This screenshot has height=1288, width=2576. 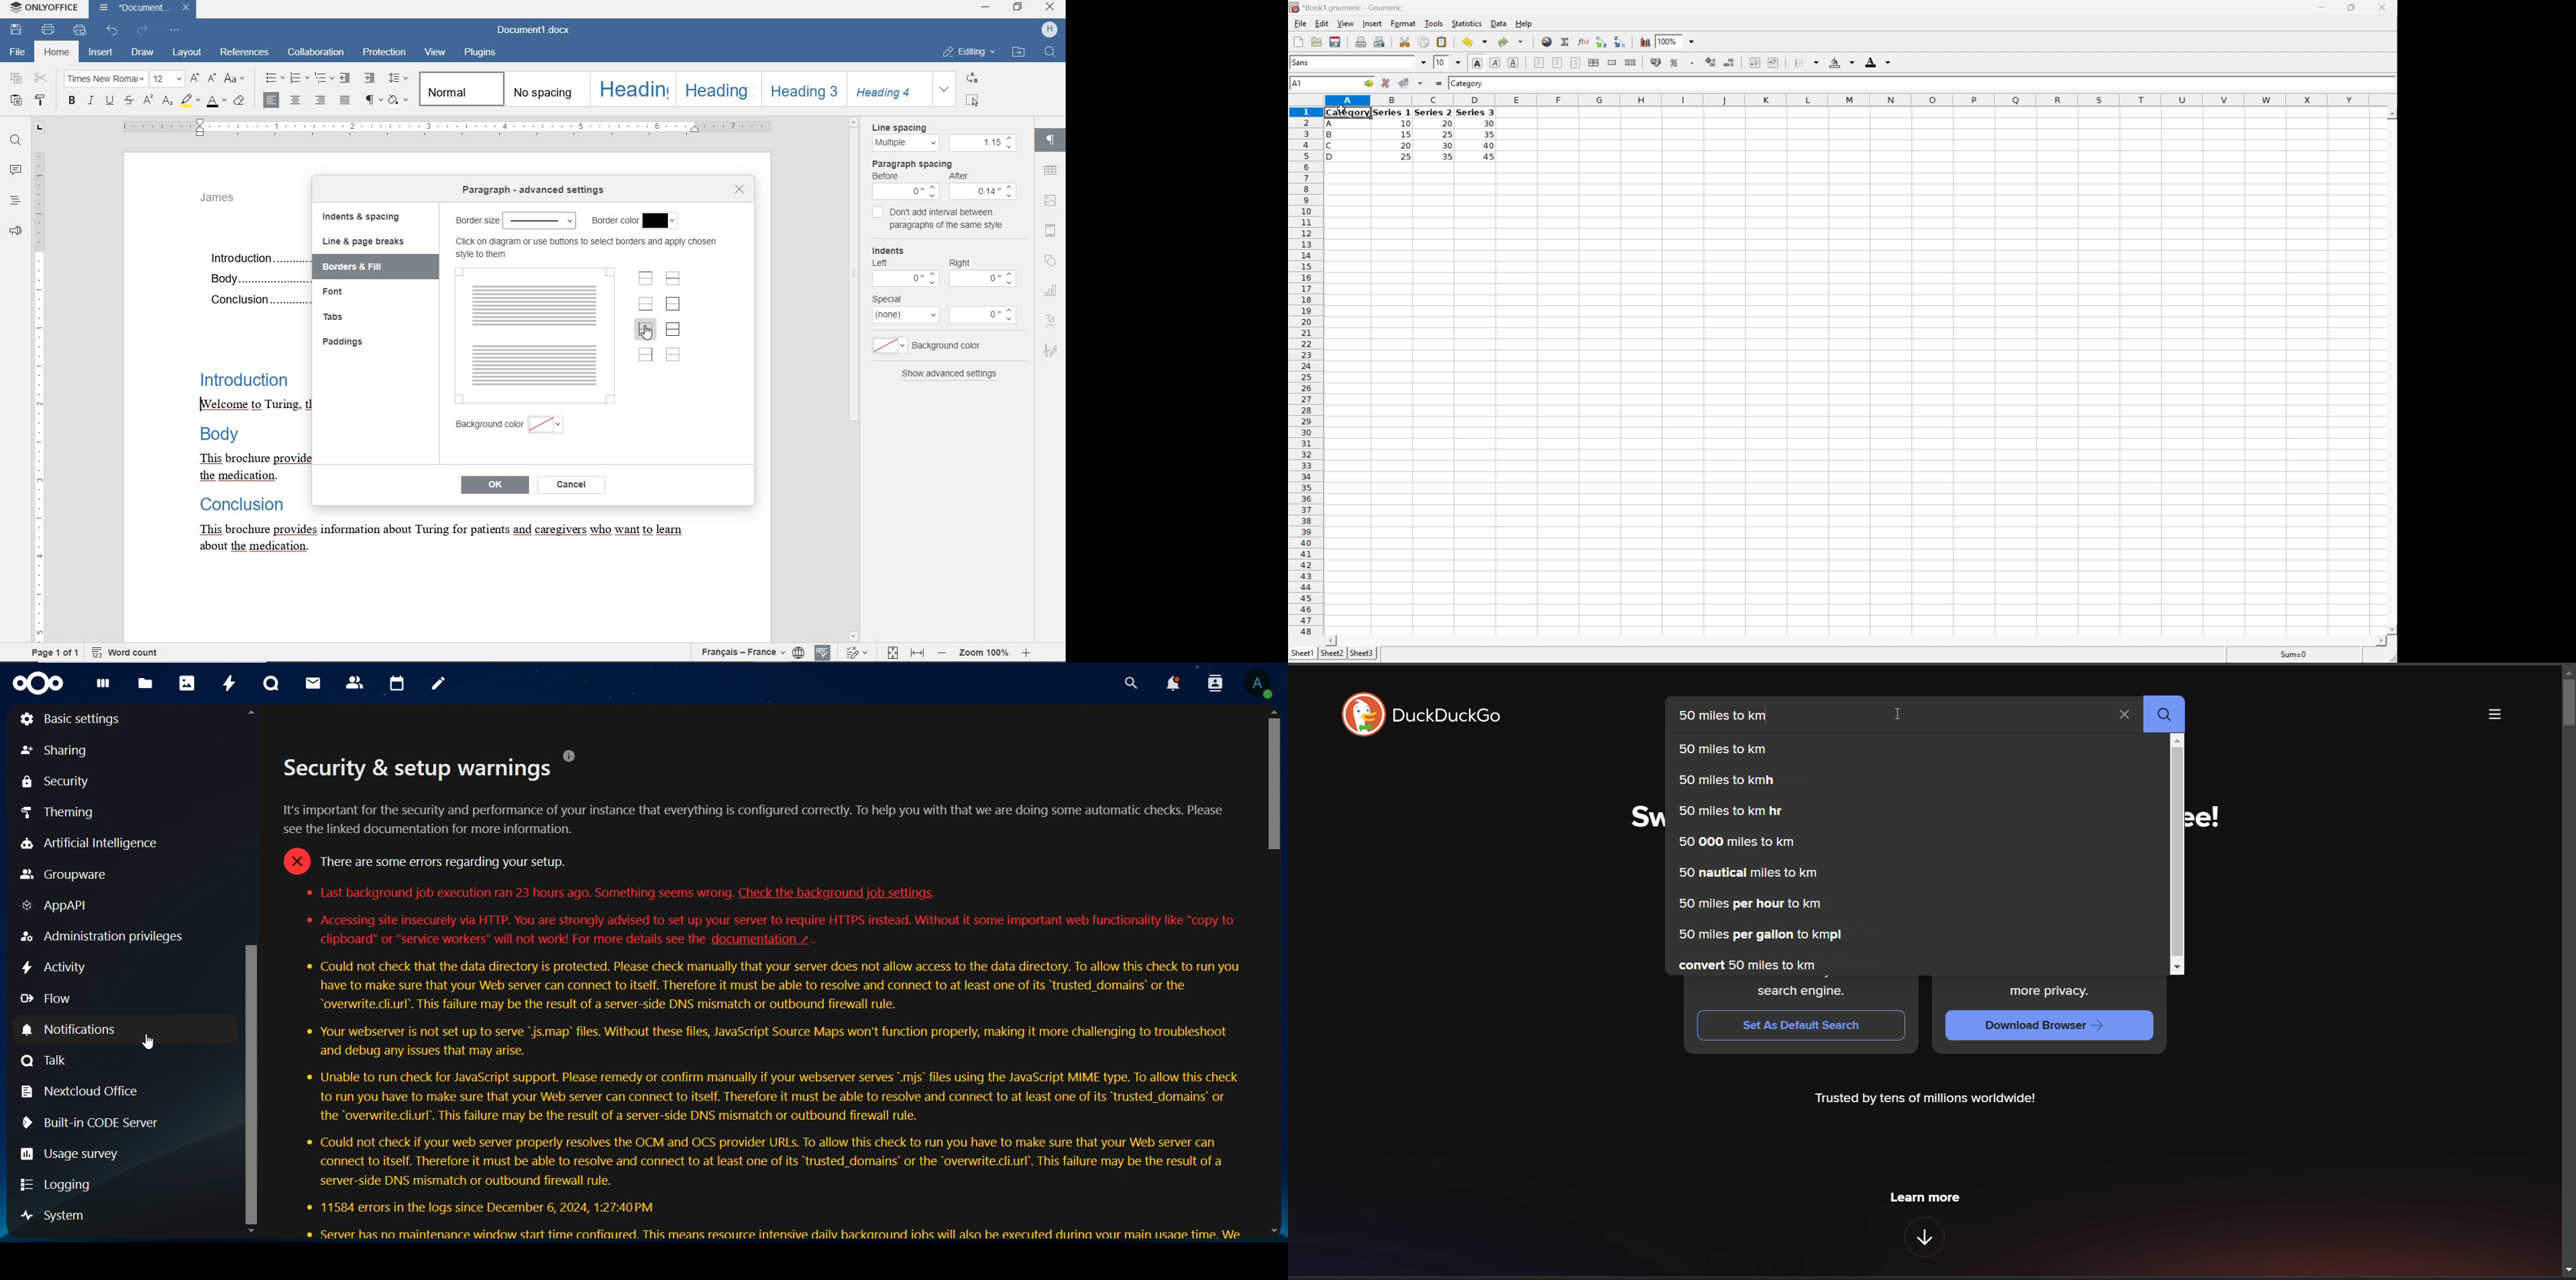 What do you see at coordinates (91, 1029) in the screenshot?
I see `notifications` at bounding box center [91, 1029].